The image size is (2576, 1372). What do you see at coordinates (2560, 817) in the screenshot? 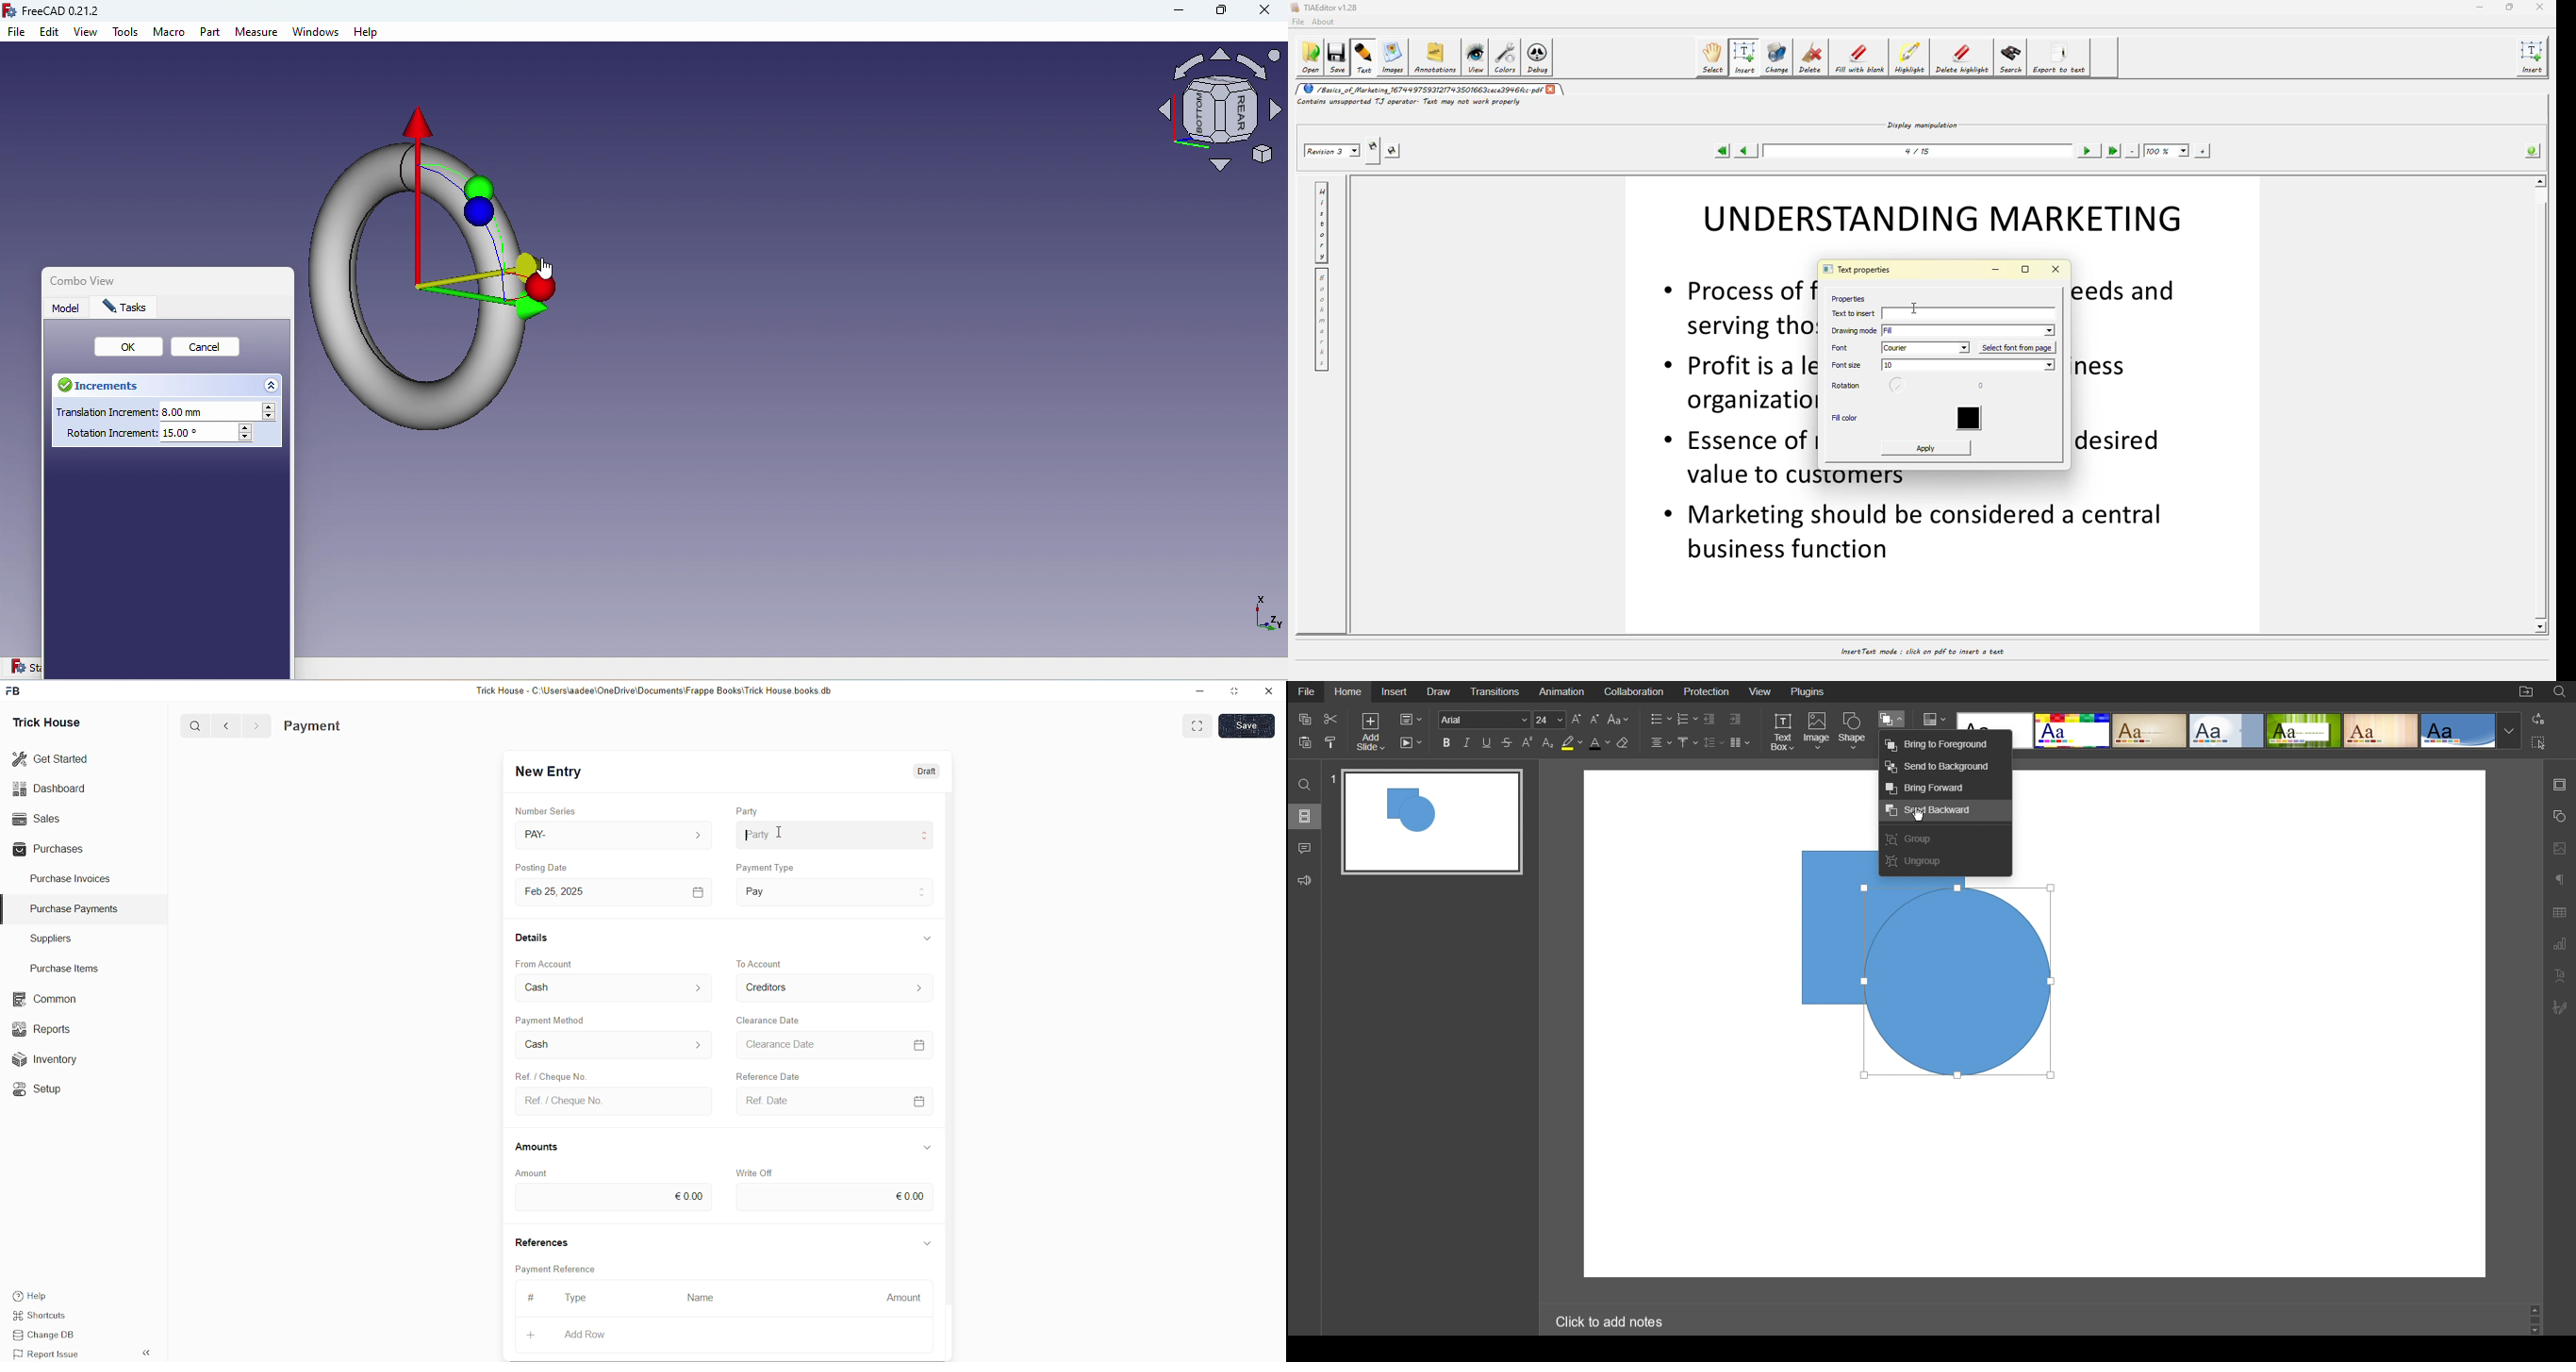
I see `Shape Settings` at bounding box center [2560, 817].